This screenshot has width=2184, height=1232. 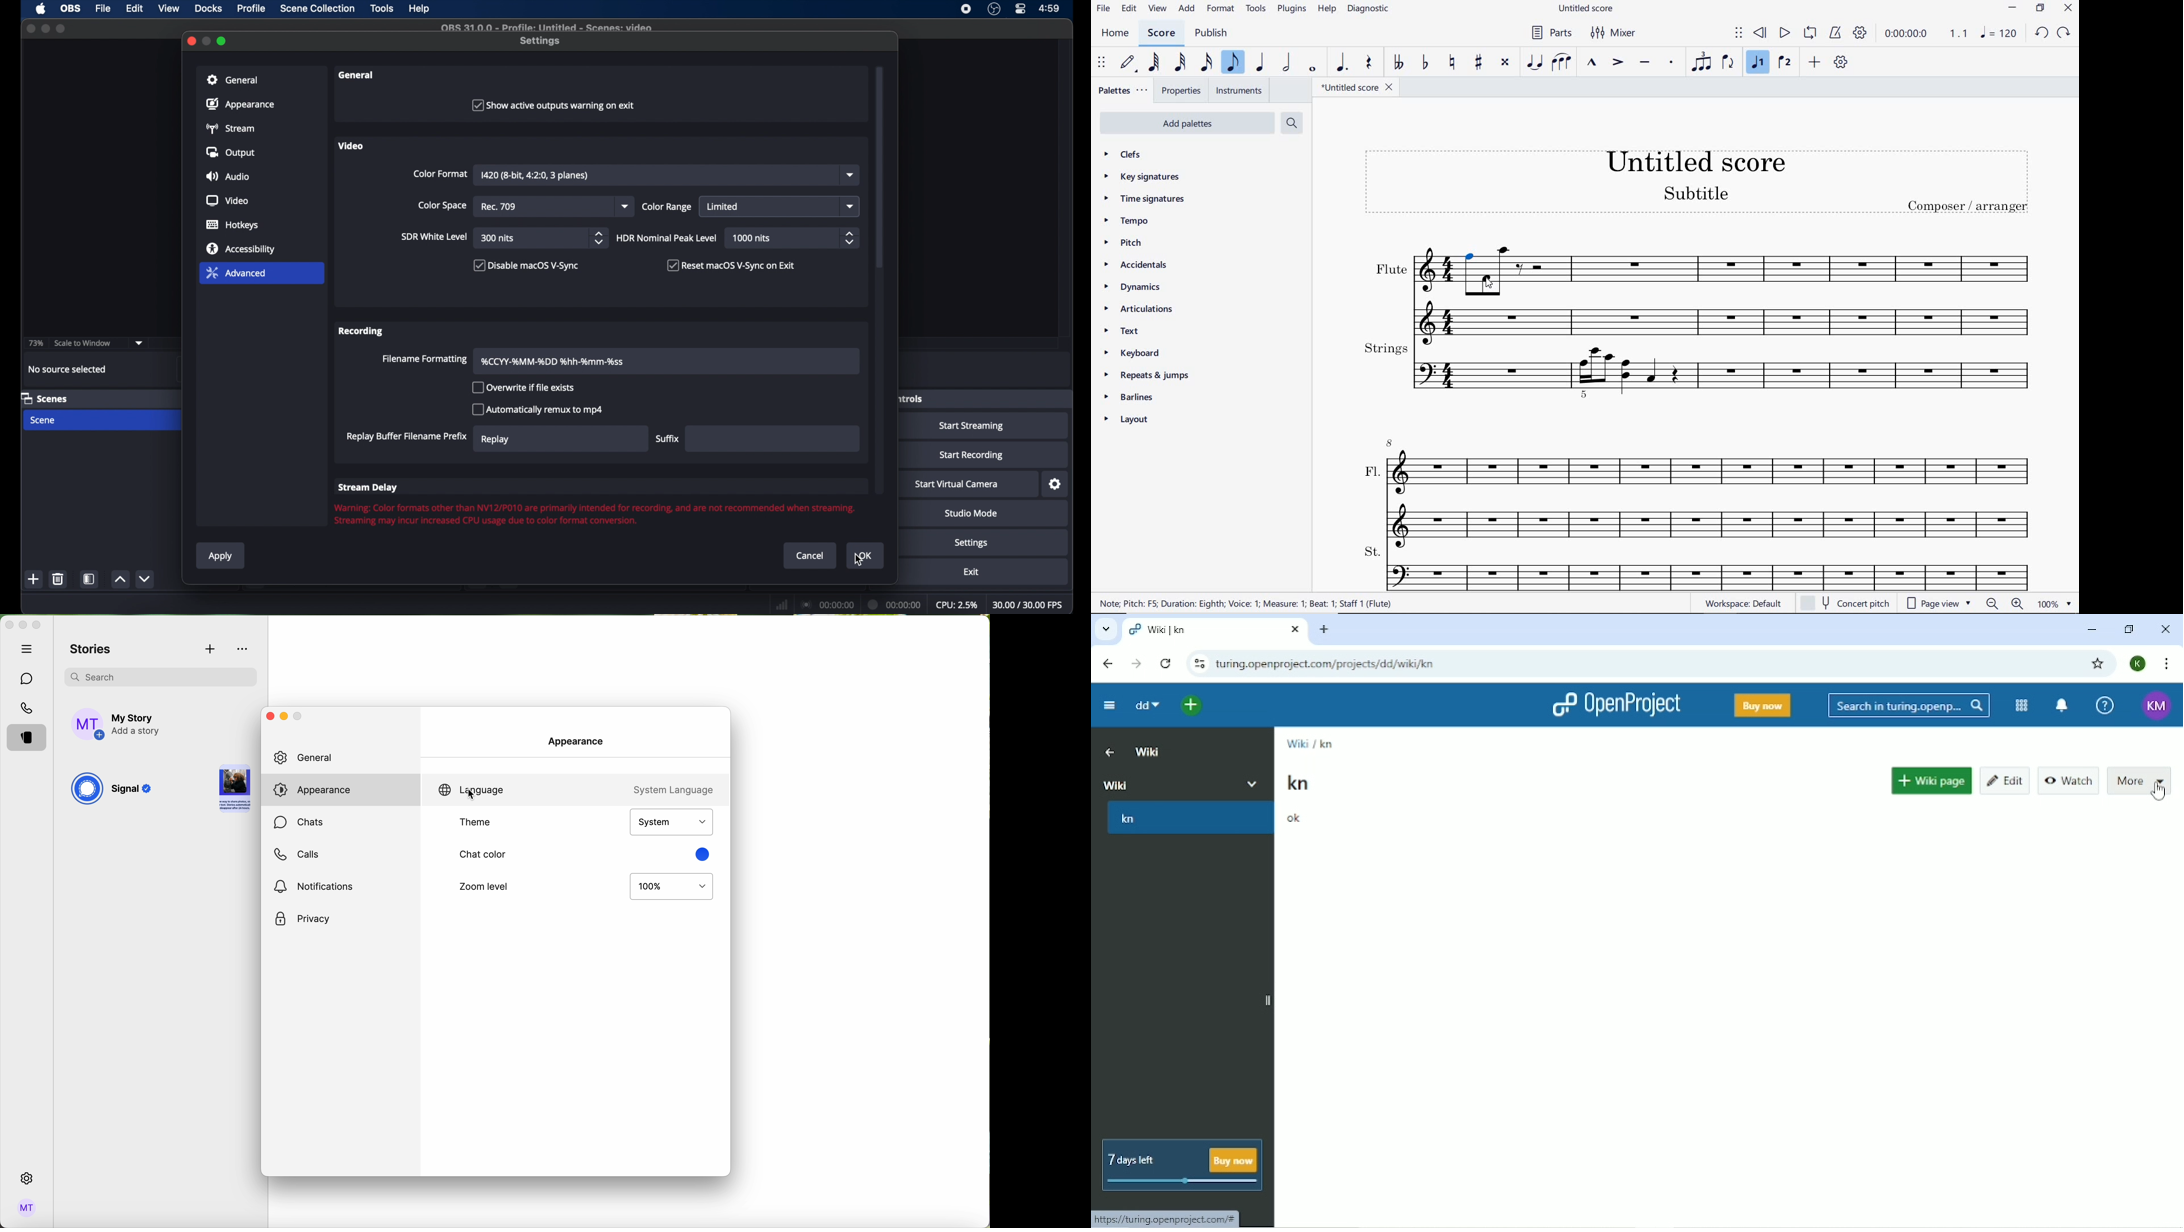 I want to click on concert pitch, so click(x=1846, y=602).